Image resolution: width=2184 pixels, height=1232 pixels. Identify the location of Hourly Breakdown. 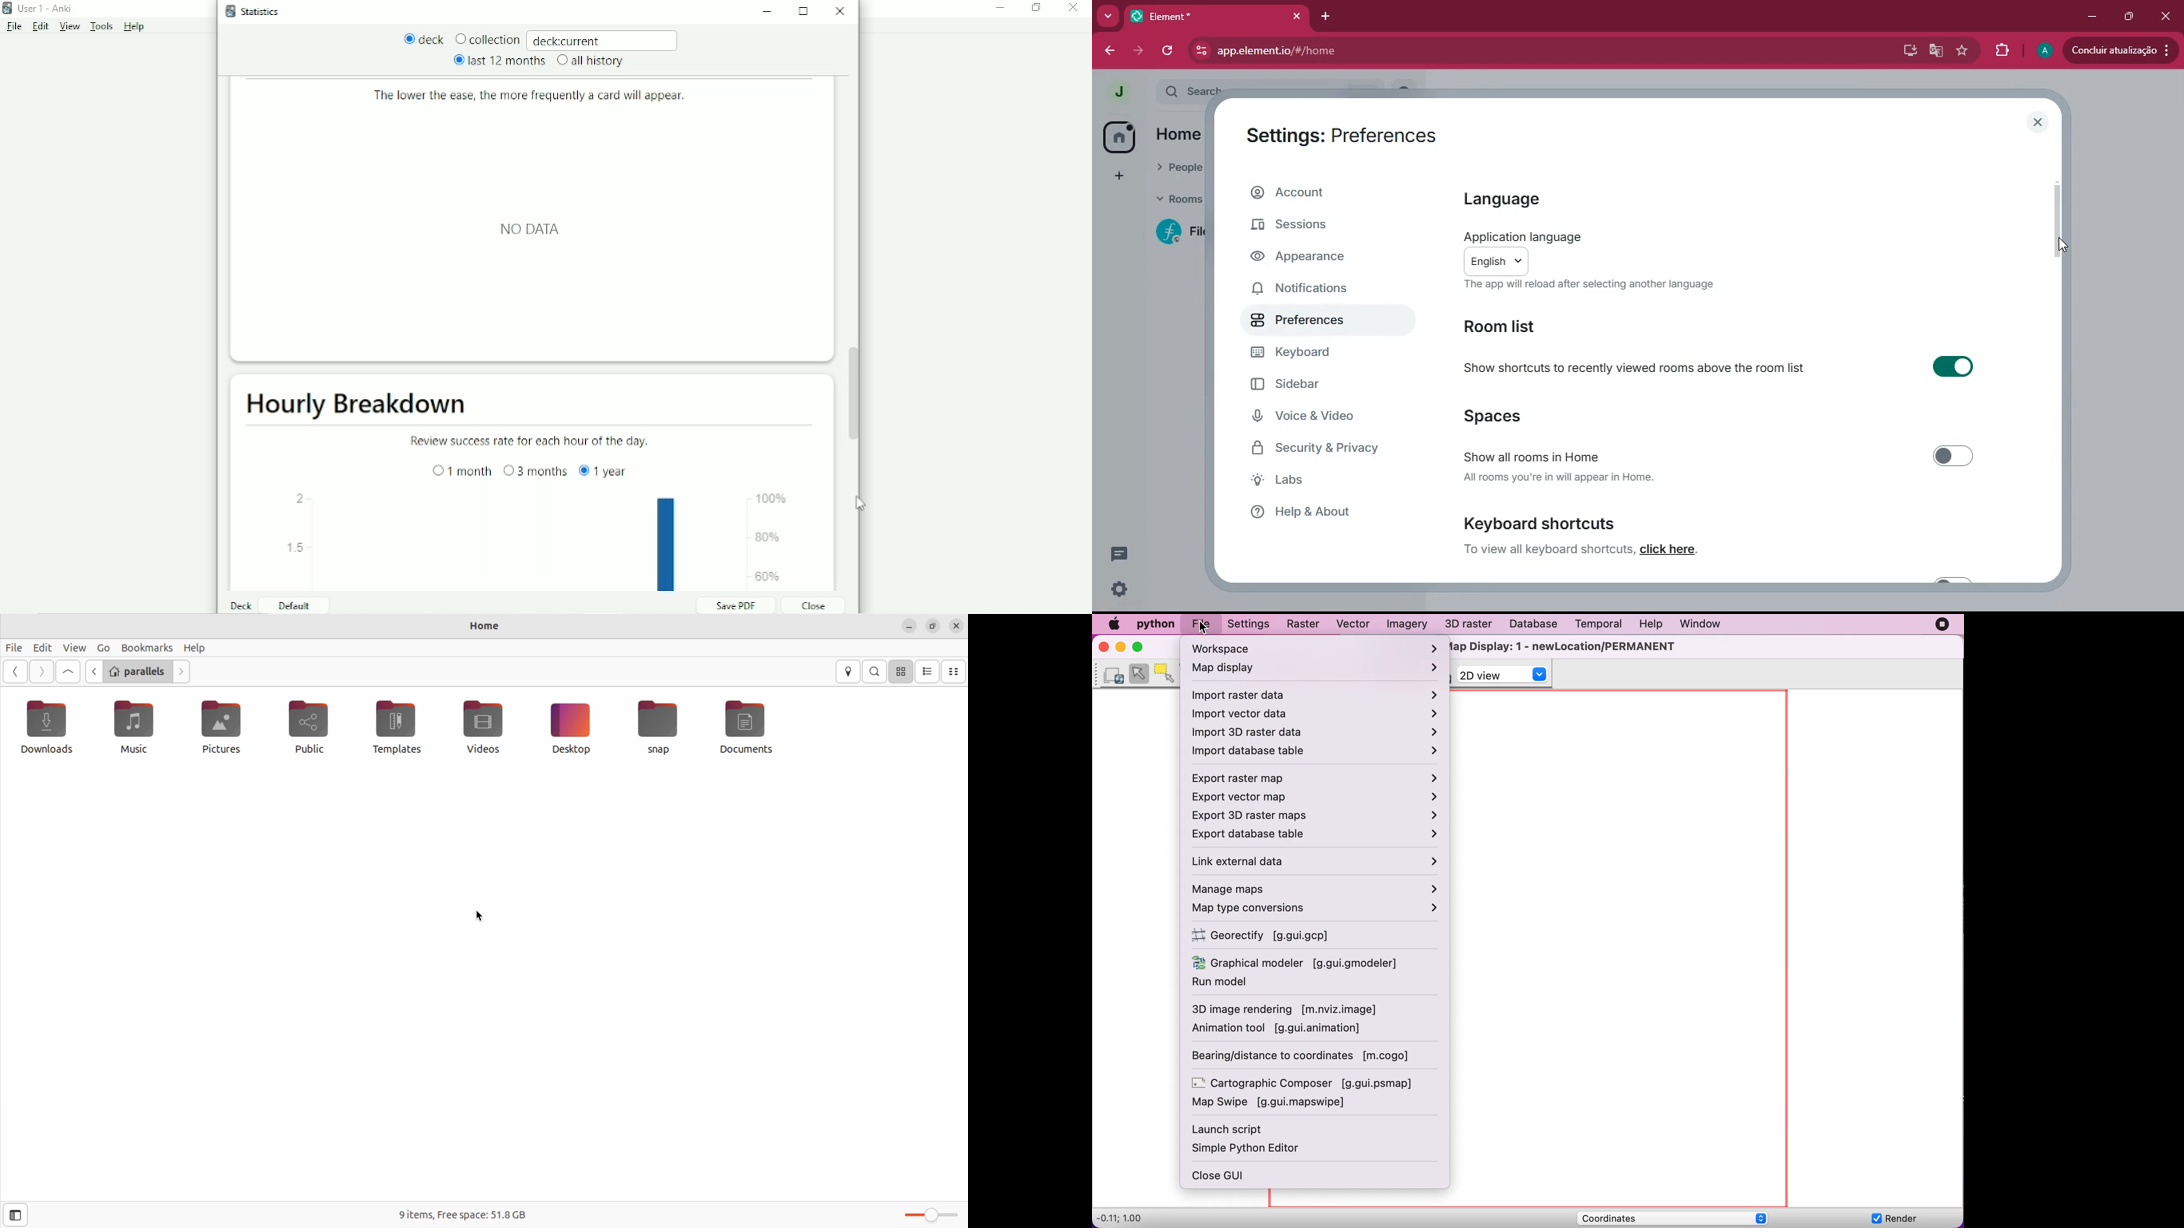
(358, 404).